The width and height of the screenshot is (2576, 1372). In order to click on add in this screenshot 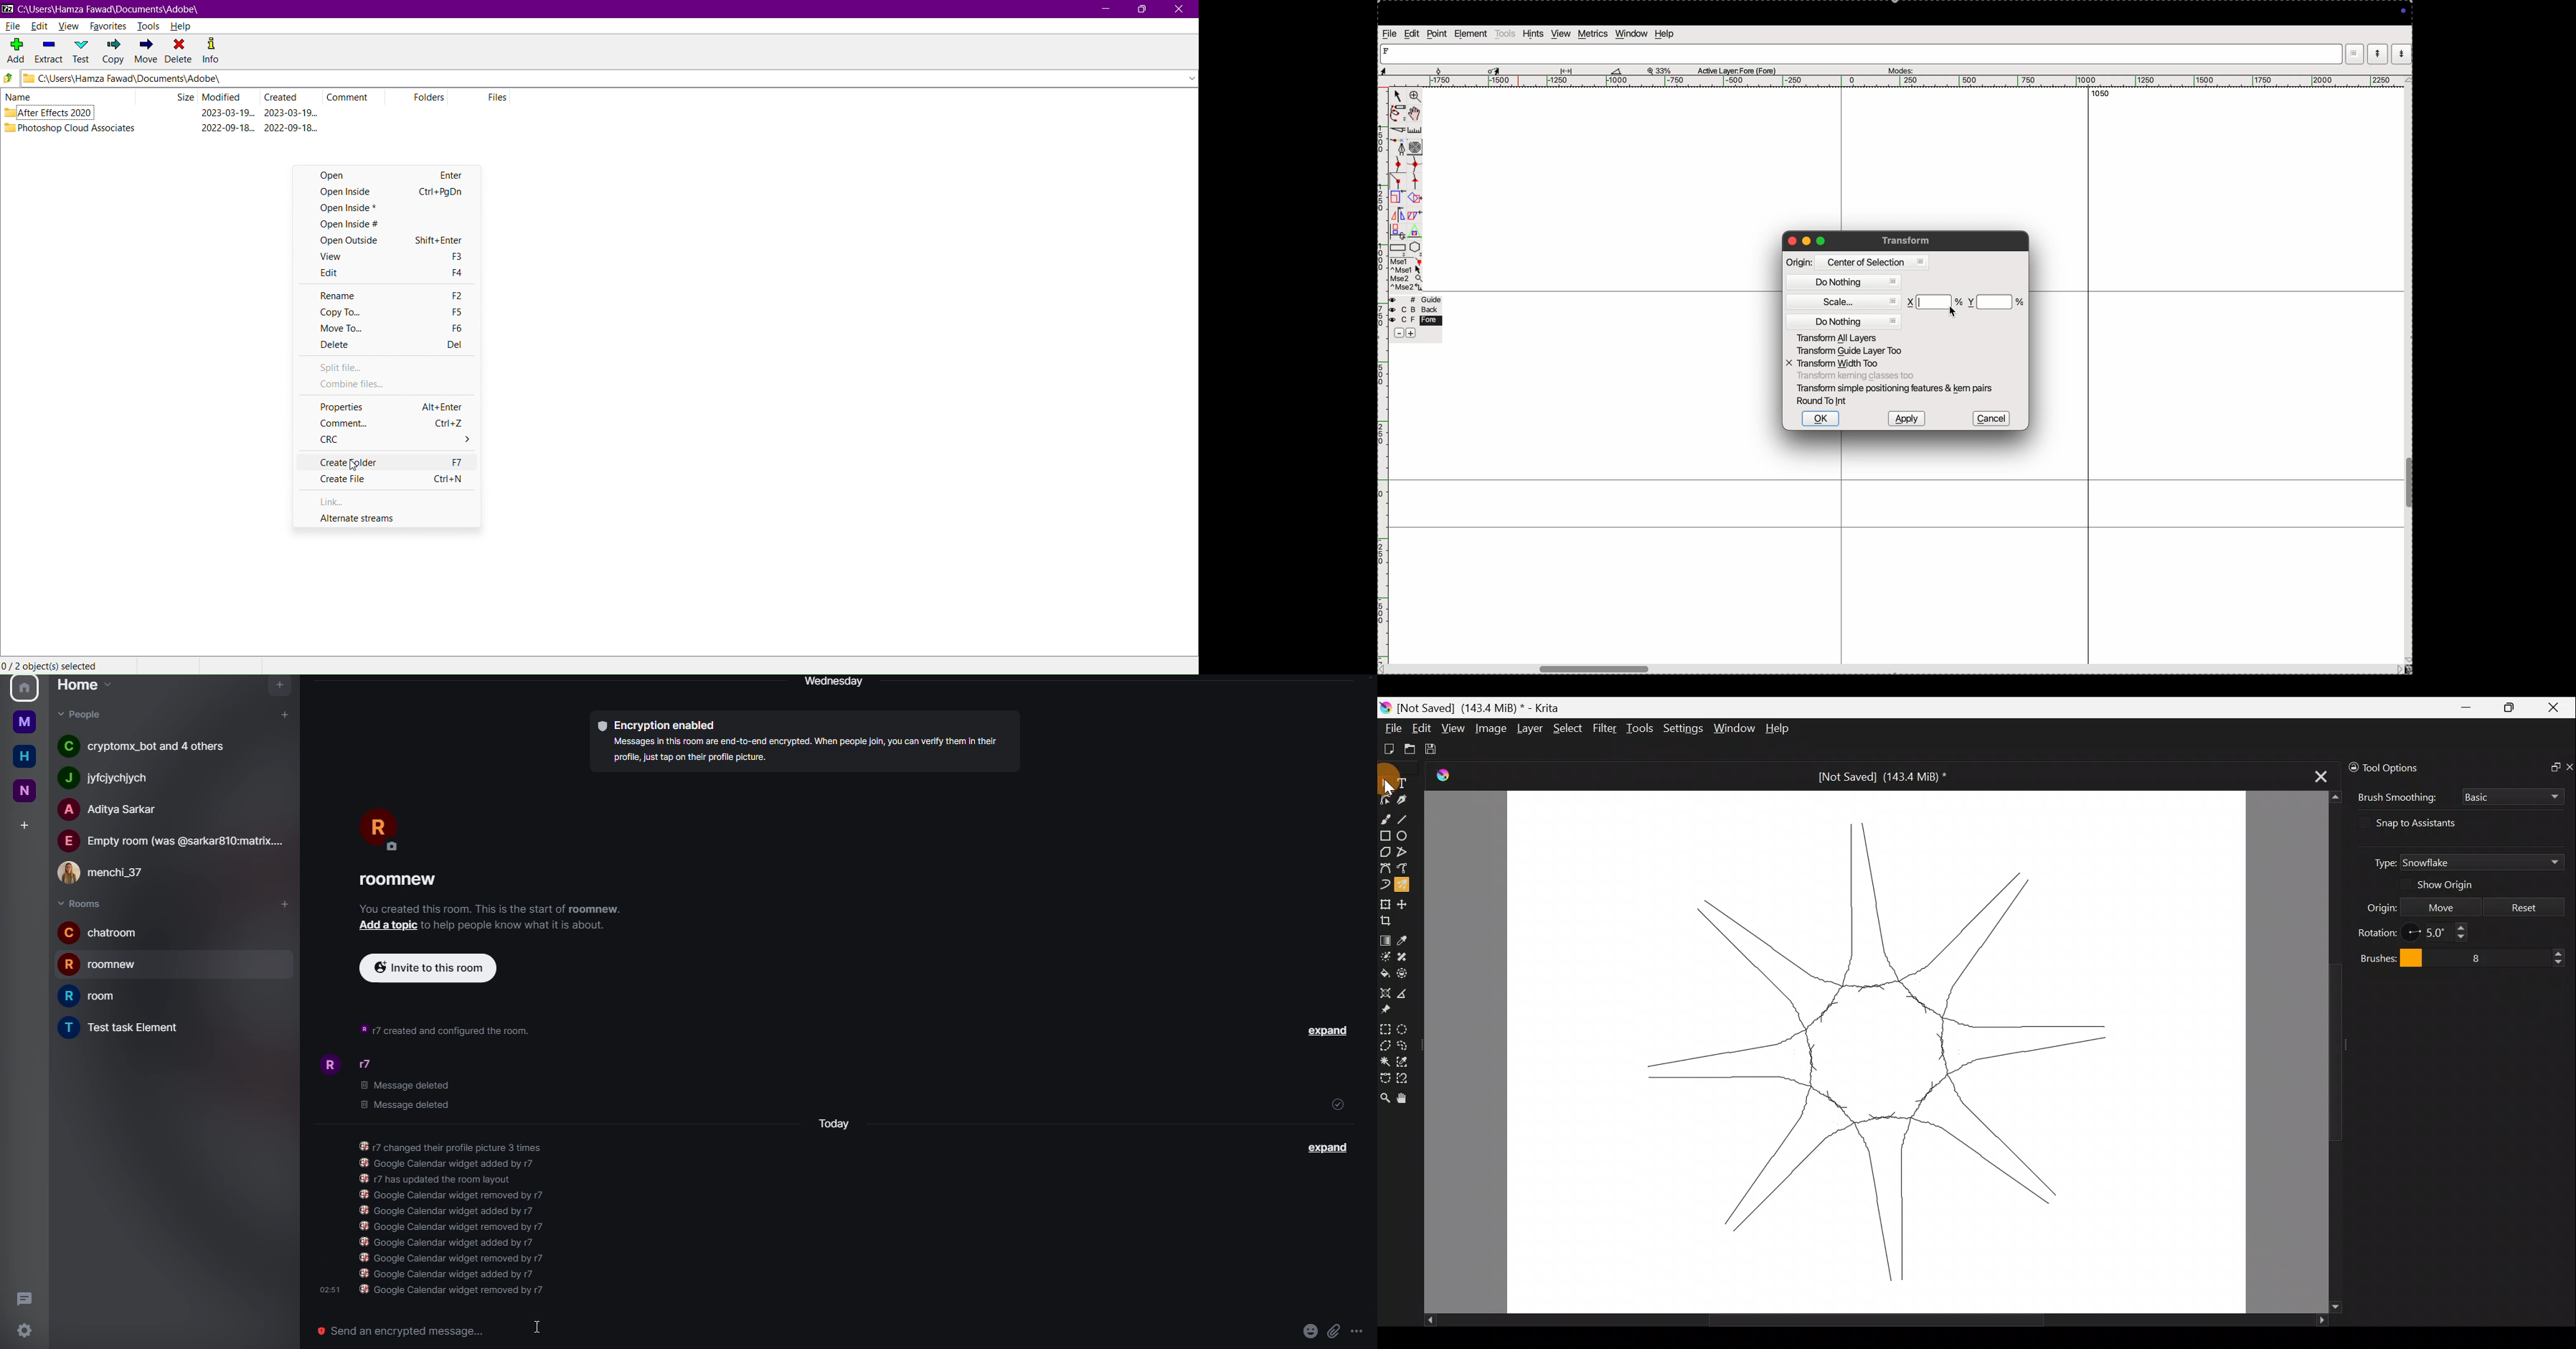, I will do `click(389, 926)`.